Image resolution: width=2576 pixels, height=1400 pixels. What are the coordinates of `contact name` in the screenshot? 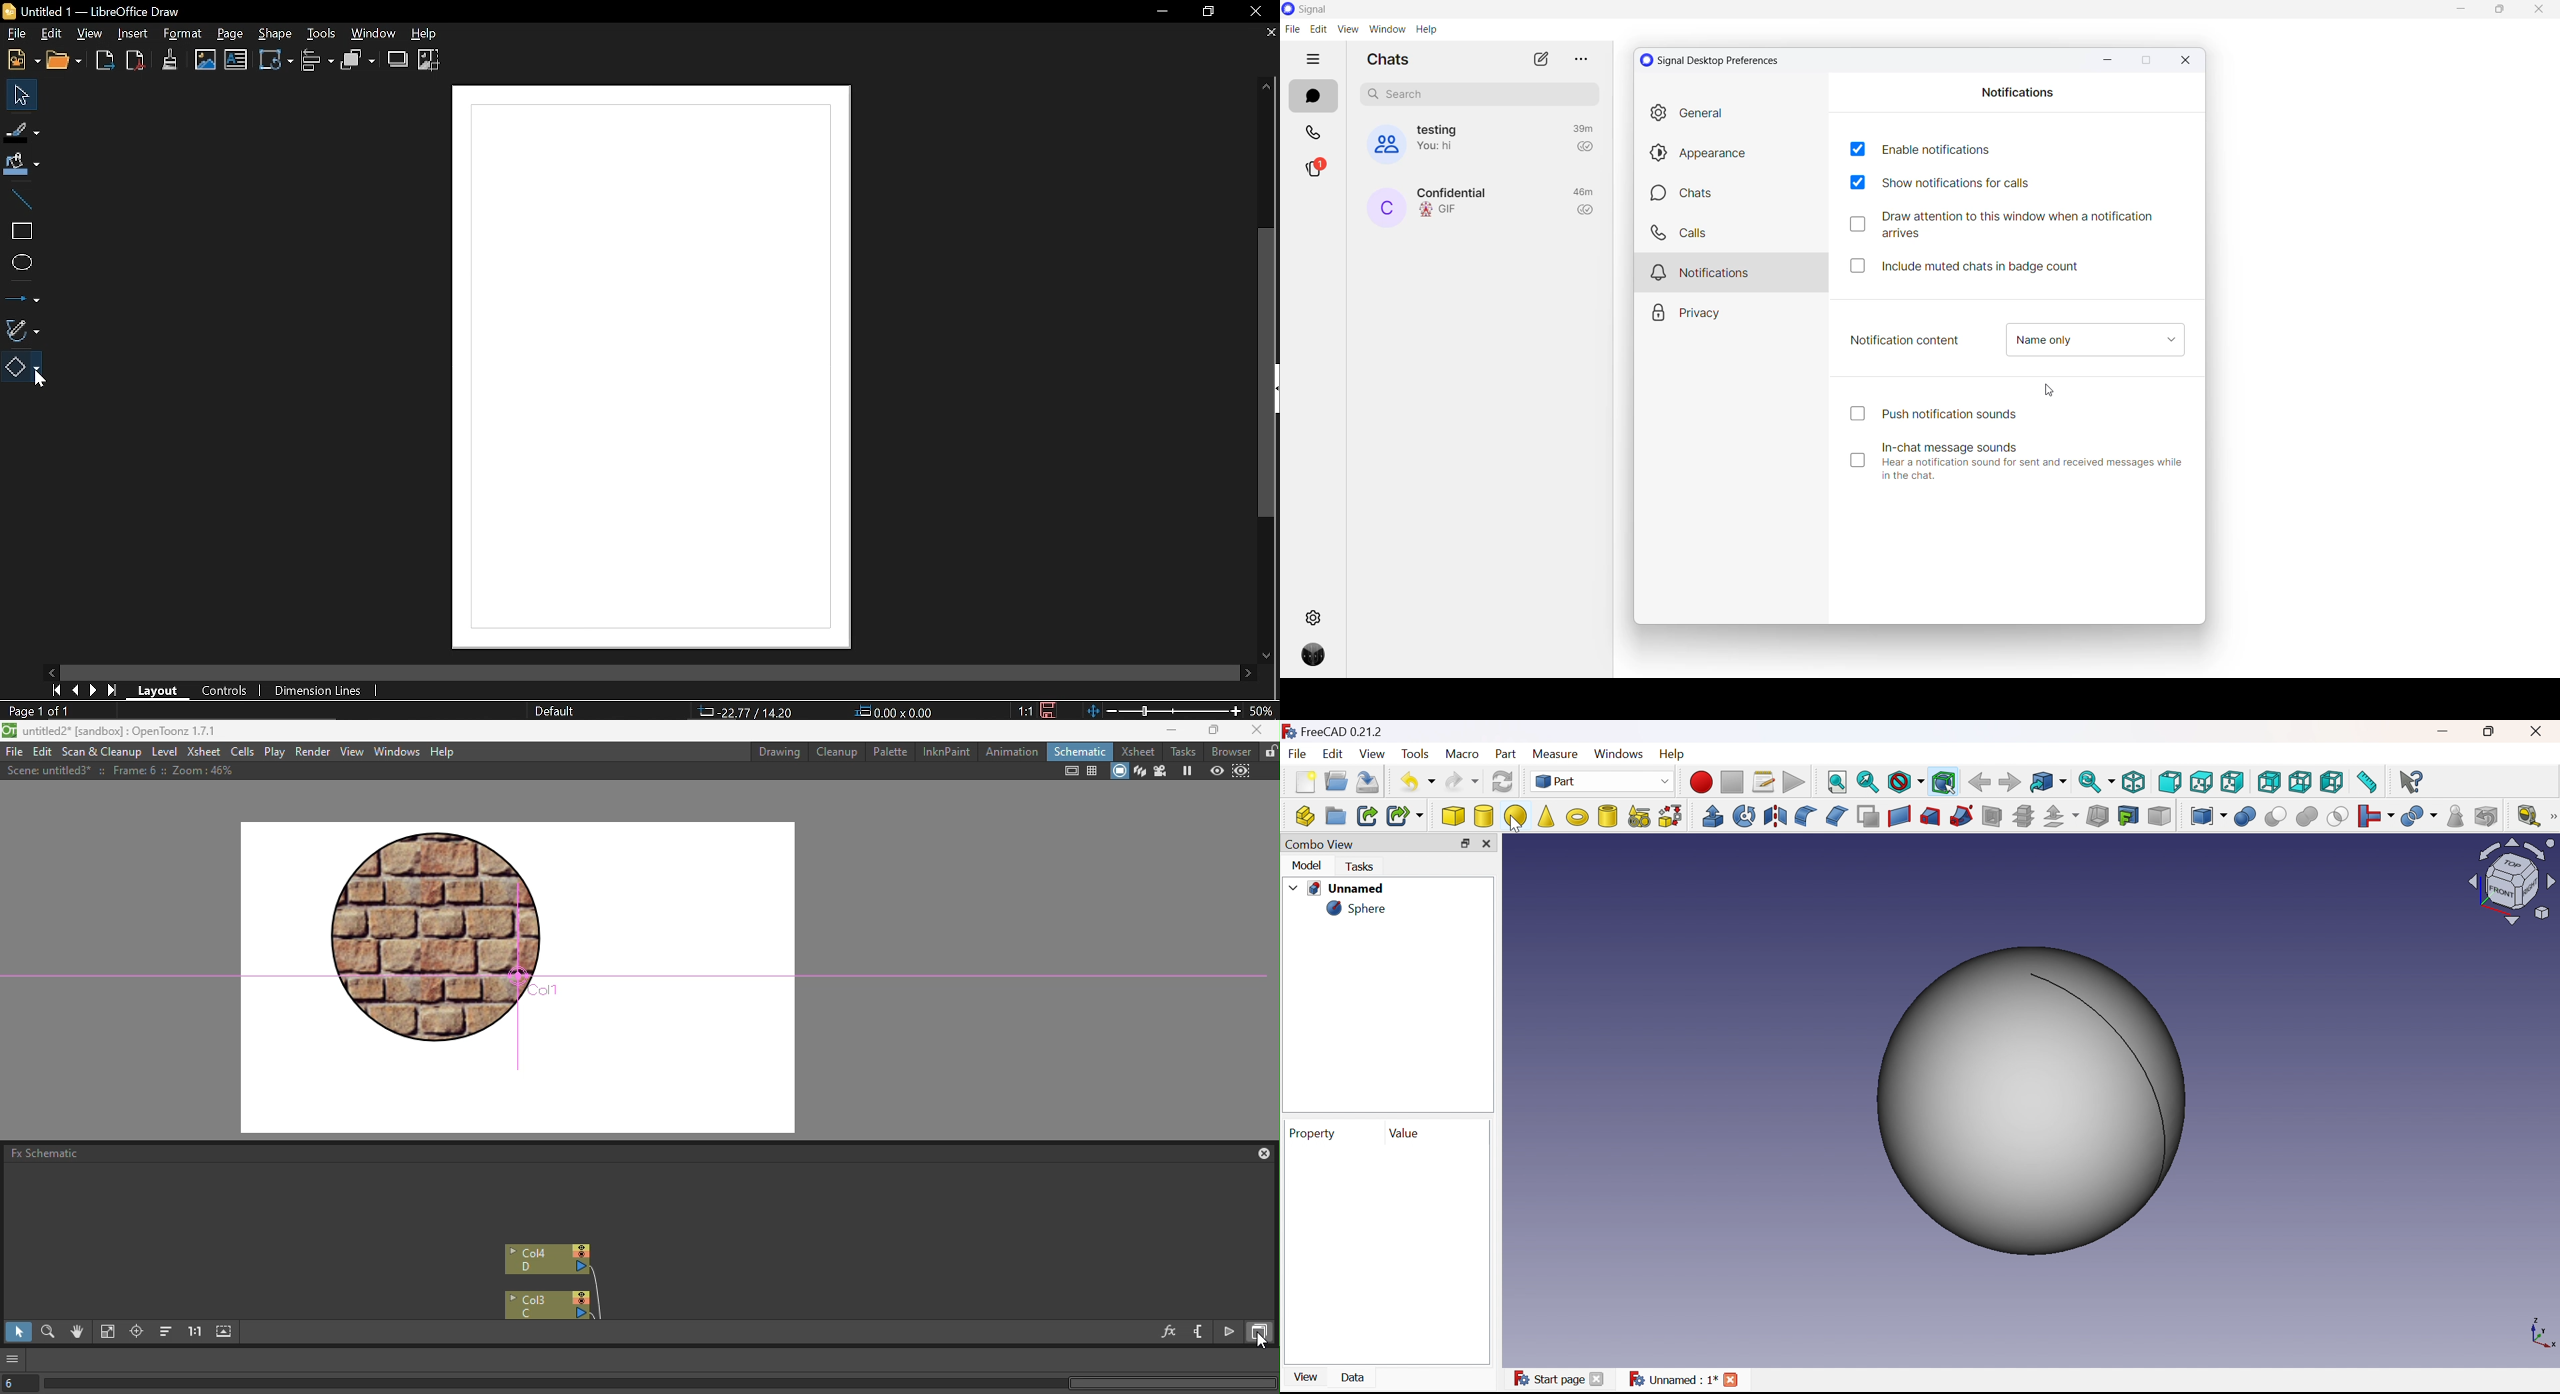 It's located at (1385, 209).